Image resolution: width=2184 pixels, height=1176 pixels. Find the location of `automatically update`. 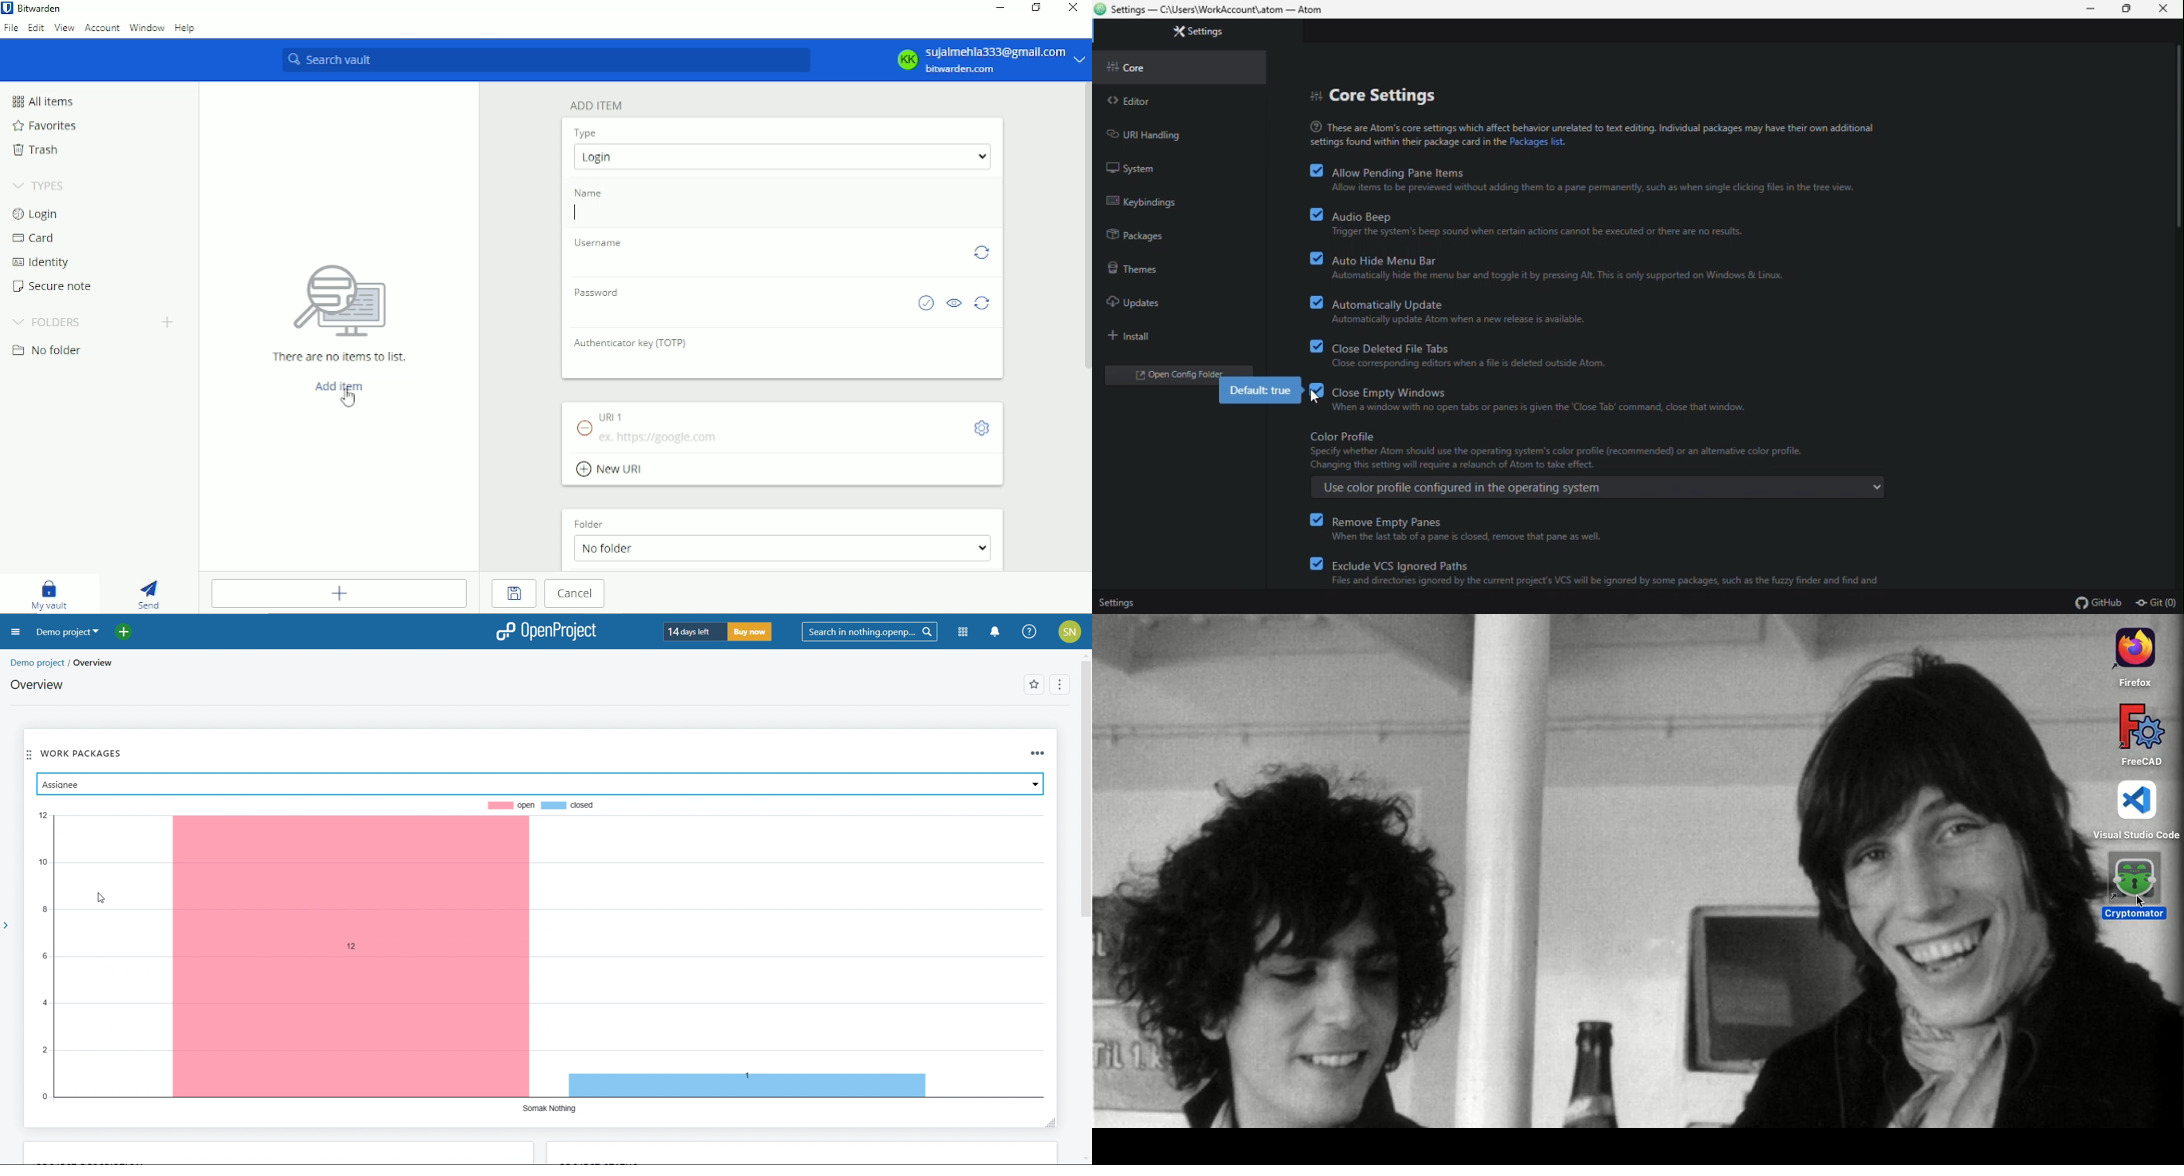

automatically update is located at coordinates (1464, 310).